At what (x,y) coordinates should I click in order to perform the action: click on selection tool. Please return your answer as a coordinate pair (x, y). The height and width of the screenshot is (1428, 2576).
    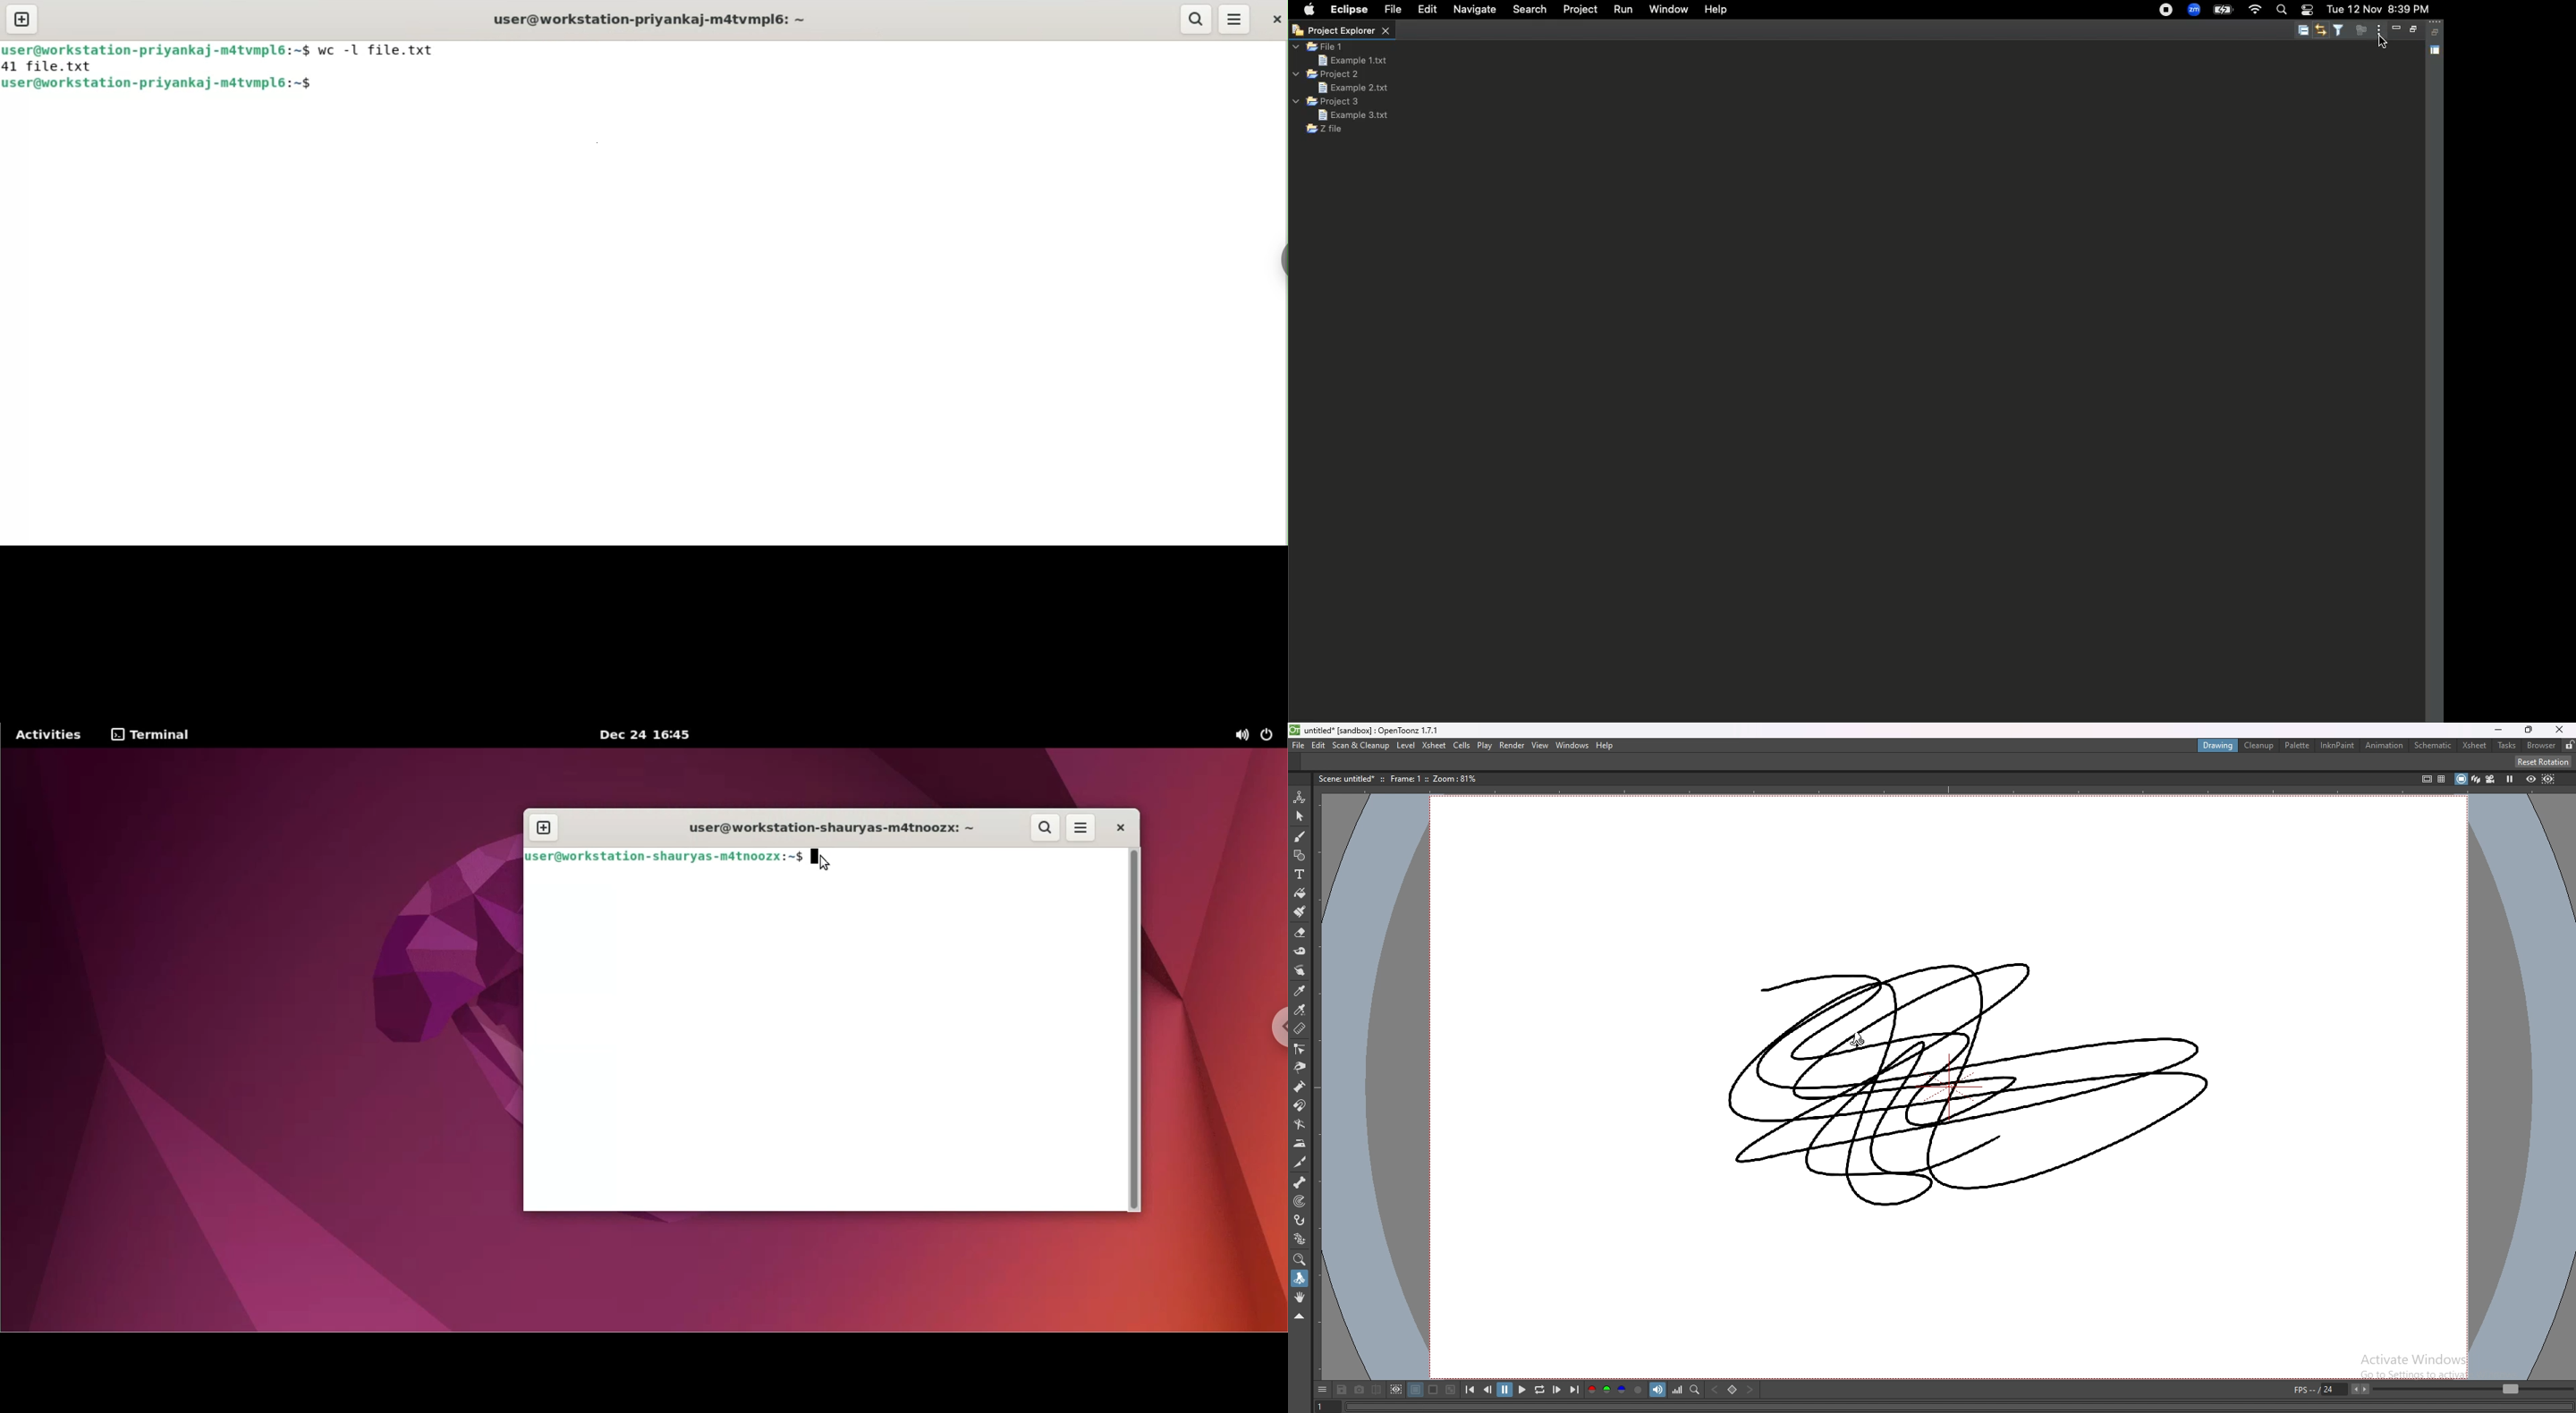
    Looking at the image, I should click on (1299, 816).